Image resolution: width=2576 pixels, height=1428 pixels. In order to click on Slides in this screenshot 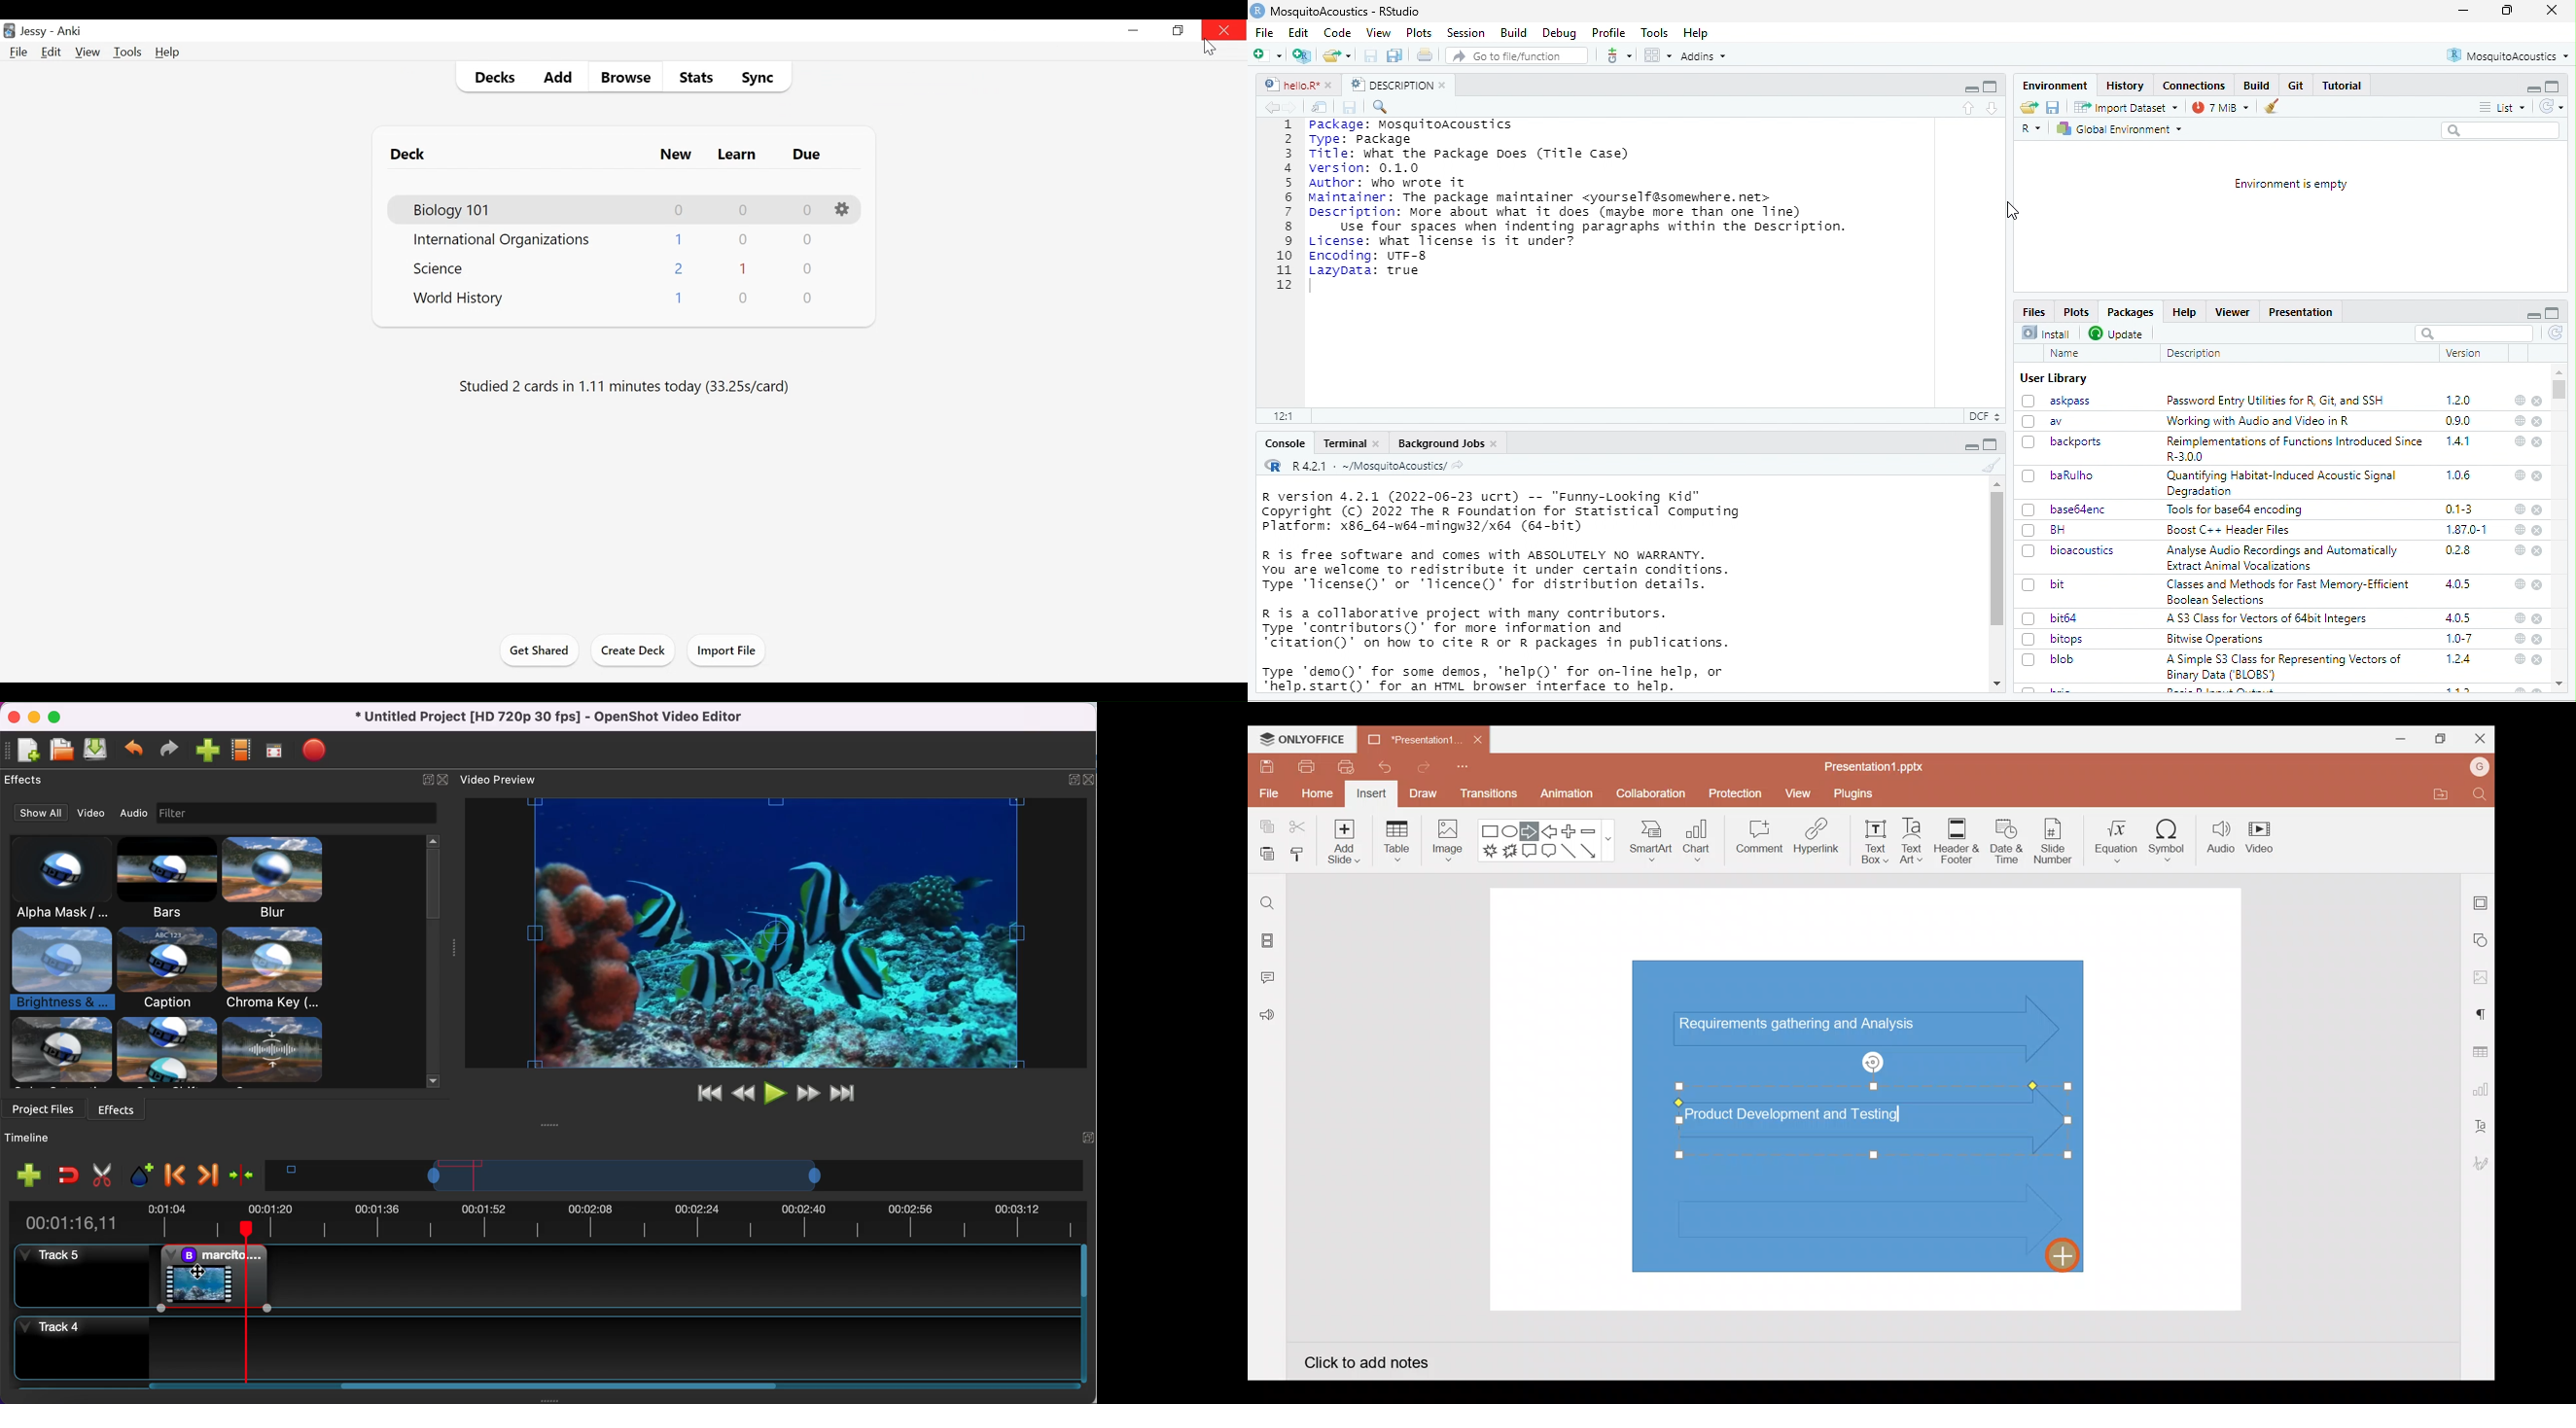, I will do `click(1266, 942)`.